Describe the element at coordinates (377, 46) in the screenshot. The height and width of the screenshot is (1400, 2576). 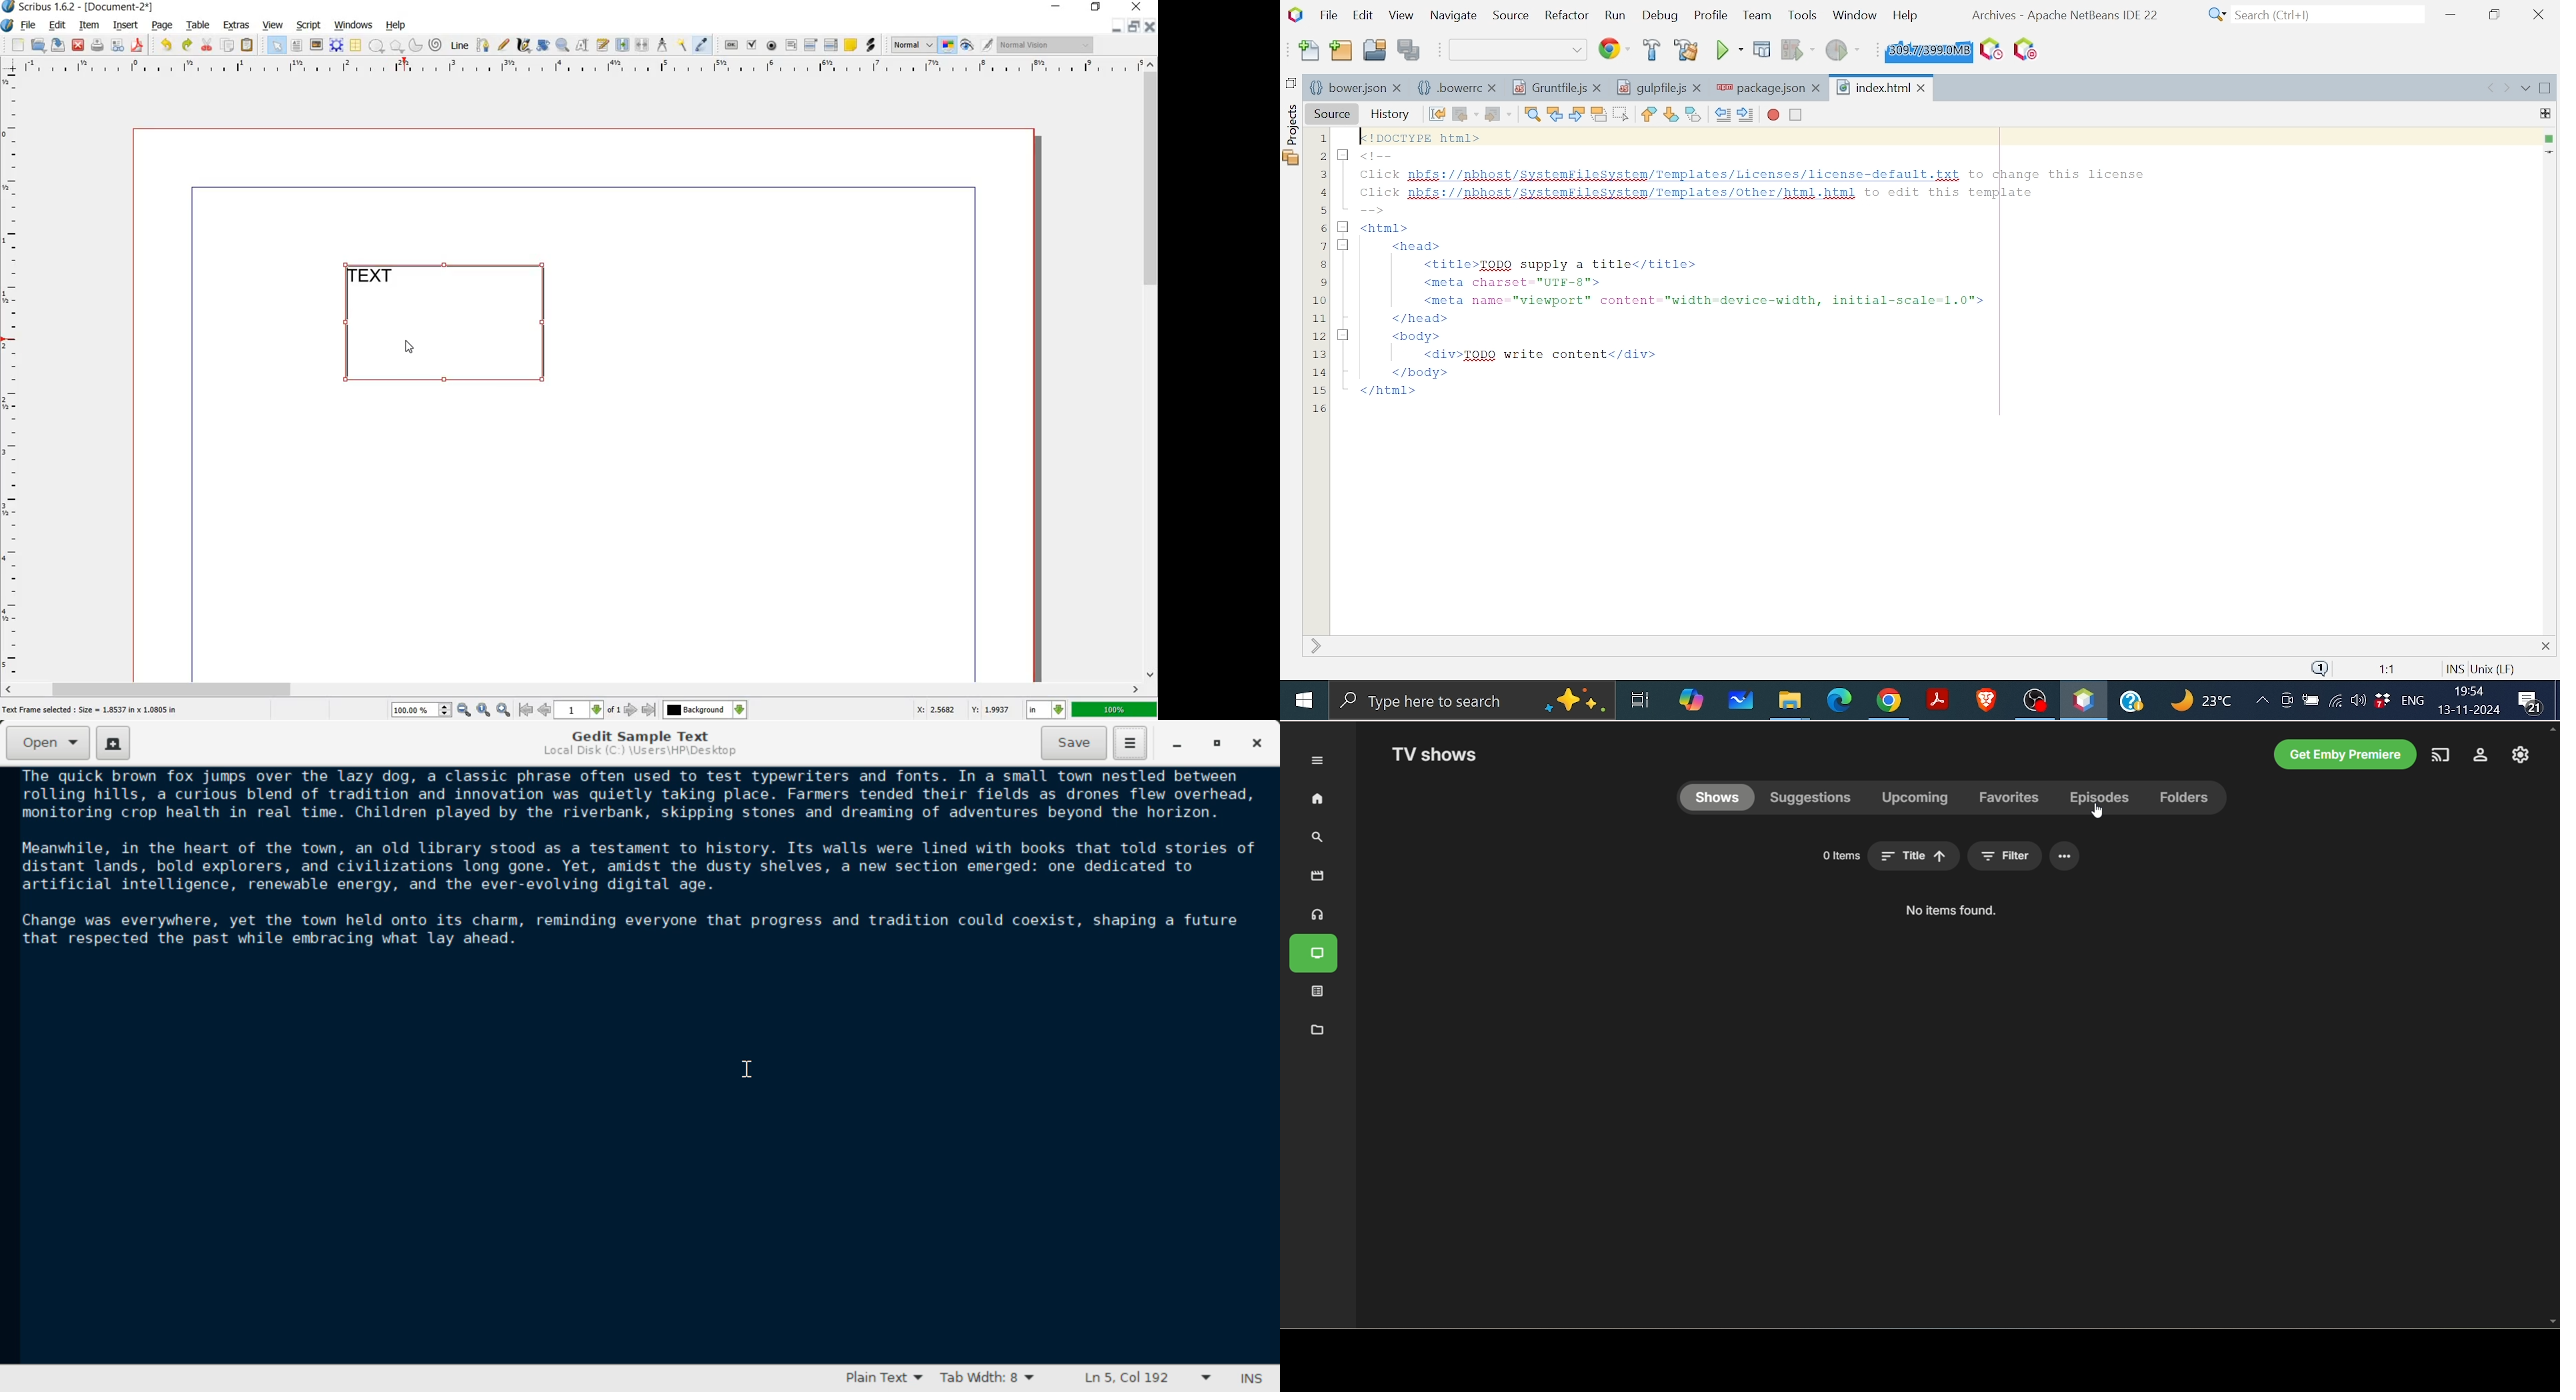
I see `shape` at that location.